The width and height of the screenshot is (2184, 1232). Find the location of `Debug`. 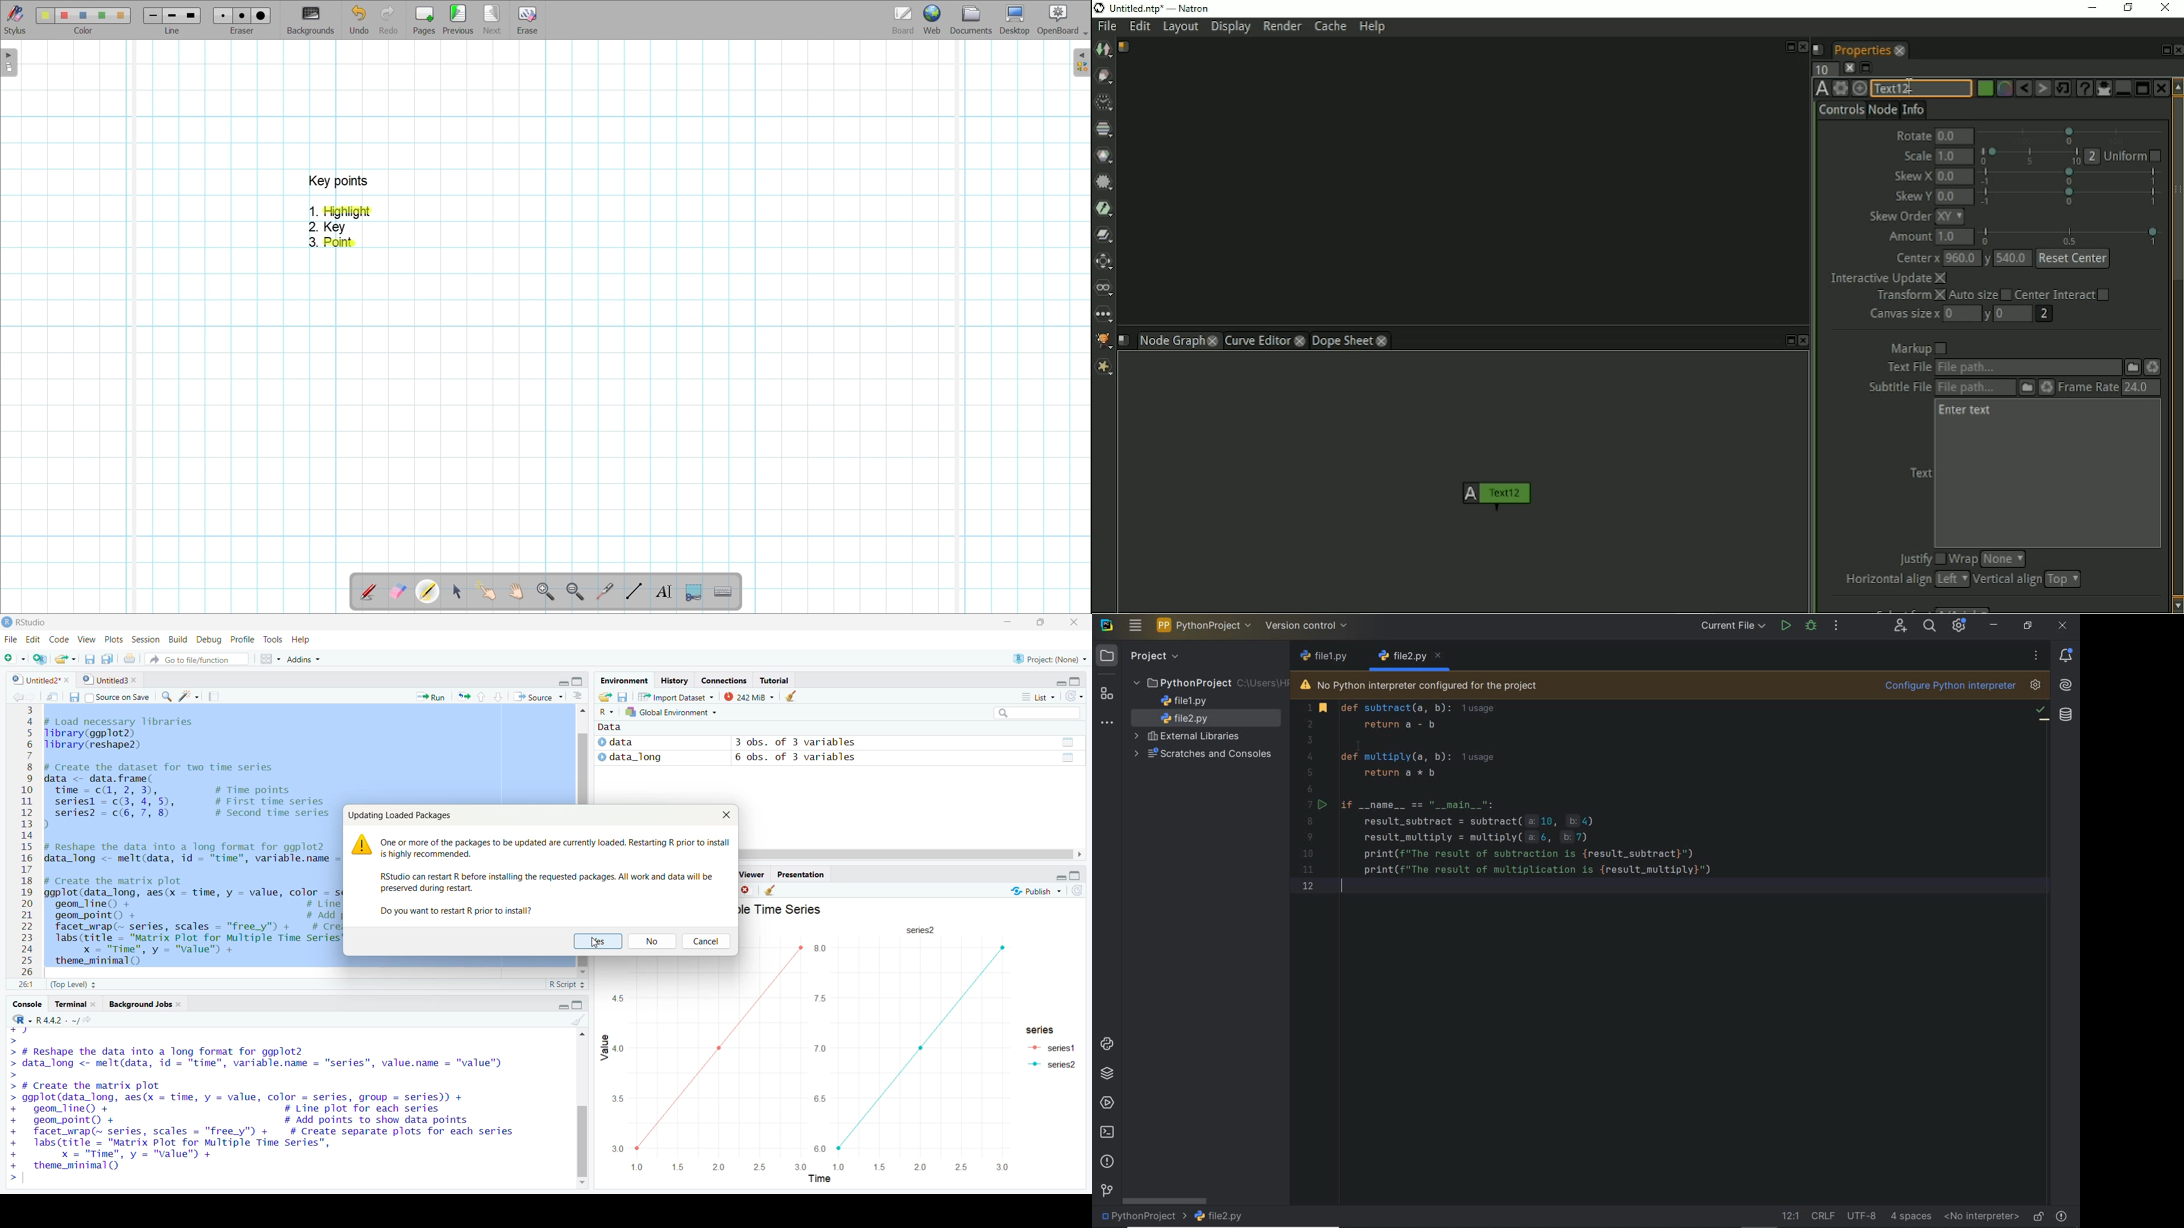

Debug is located at coordinates (210, 639).